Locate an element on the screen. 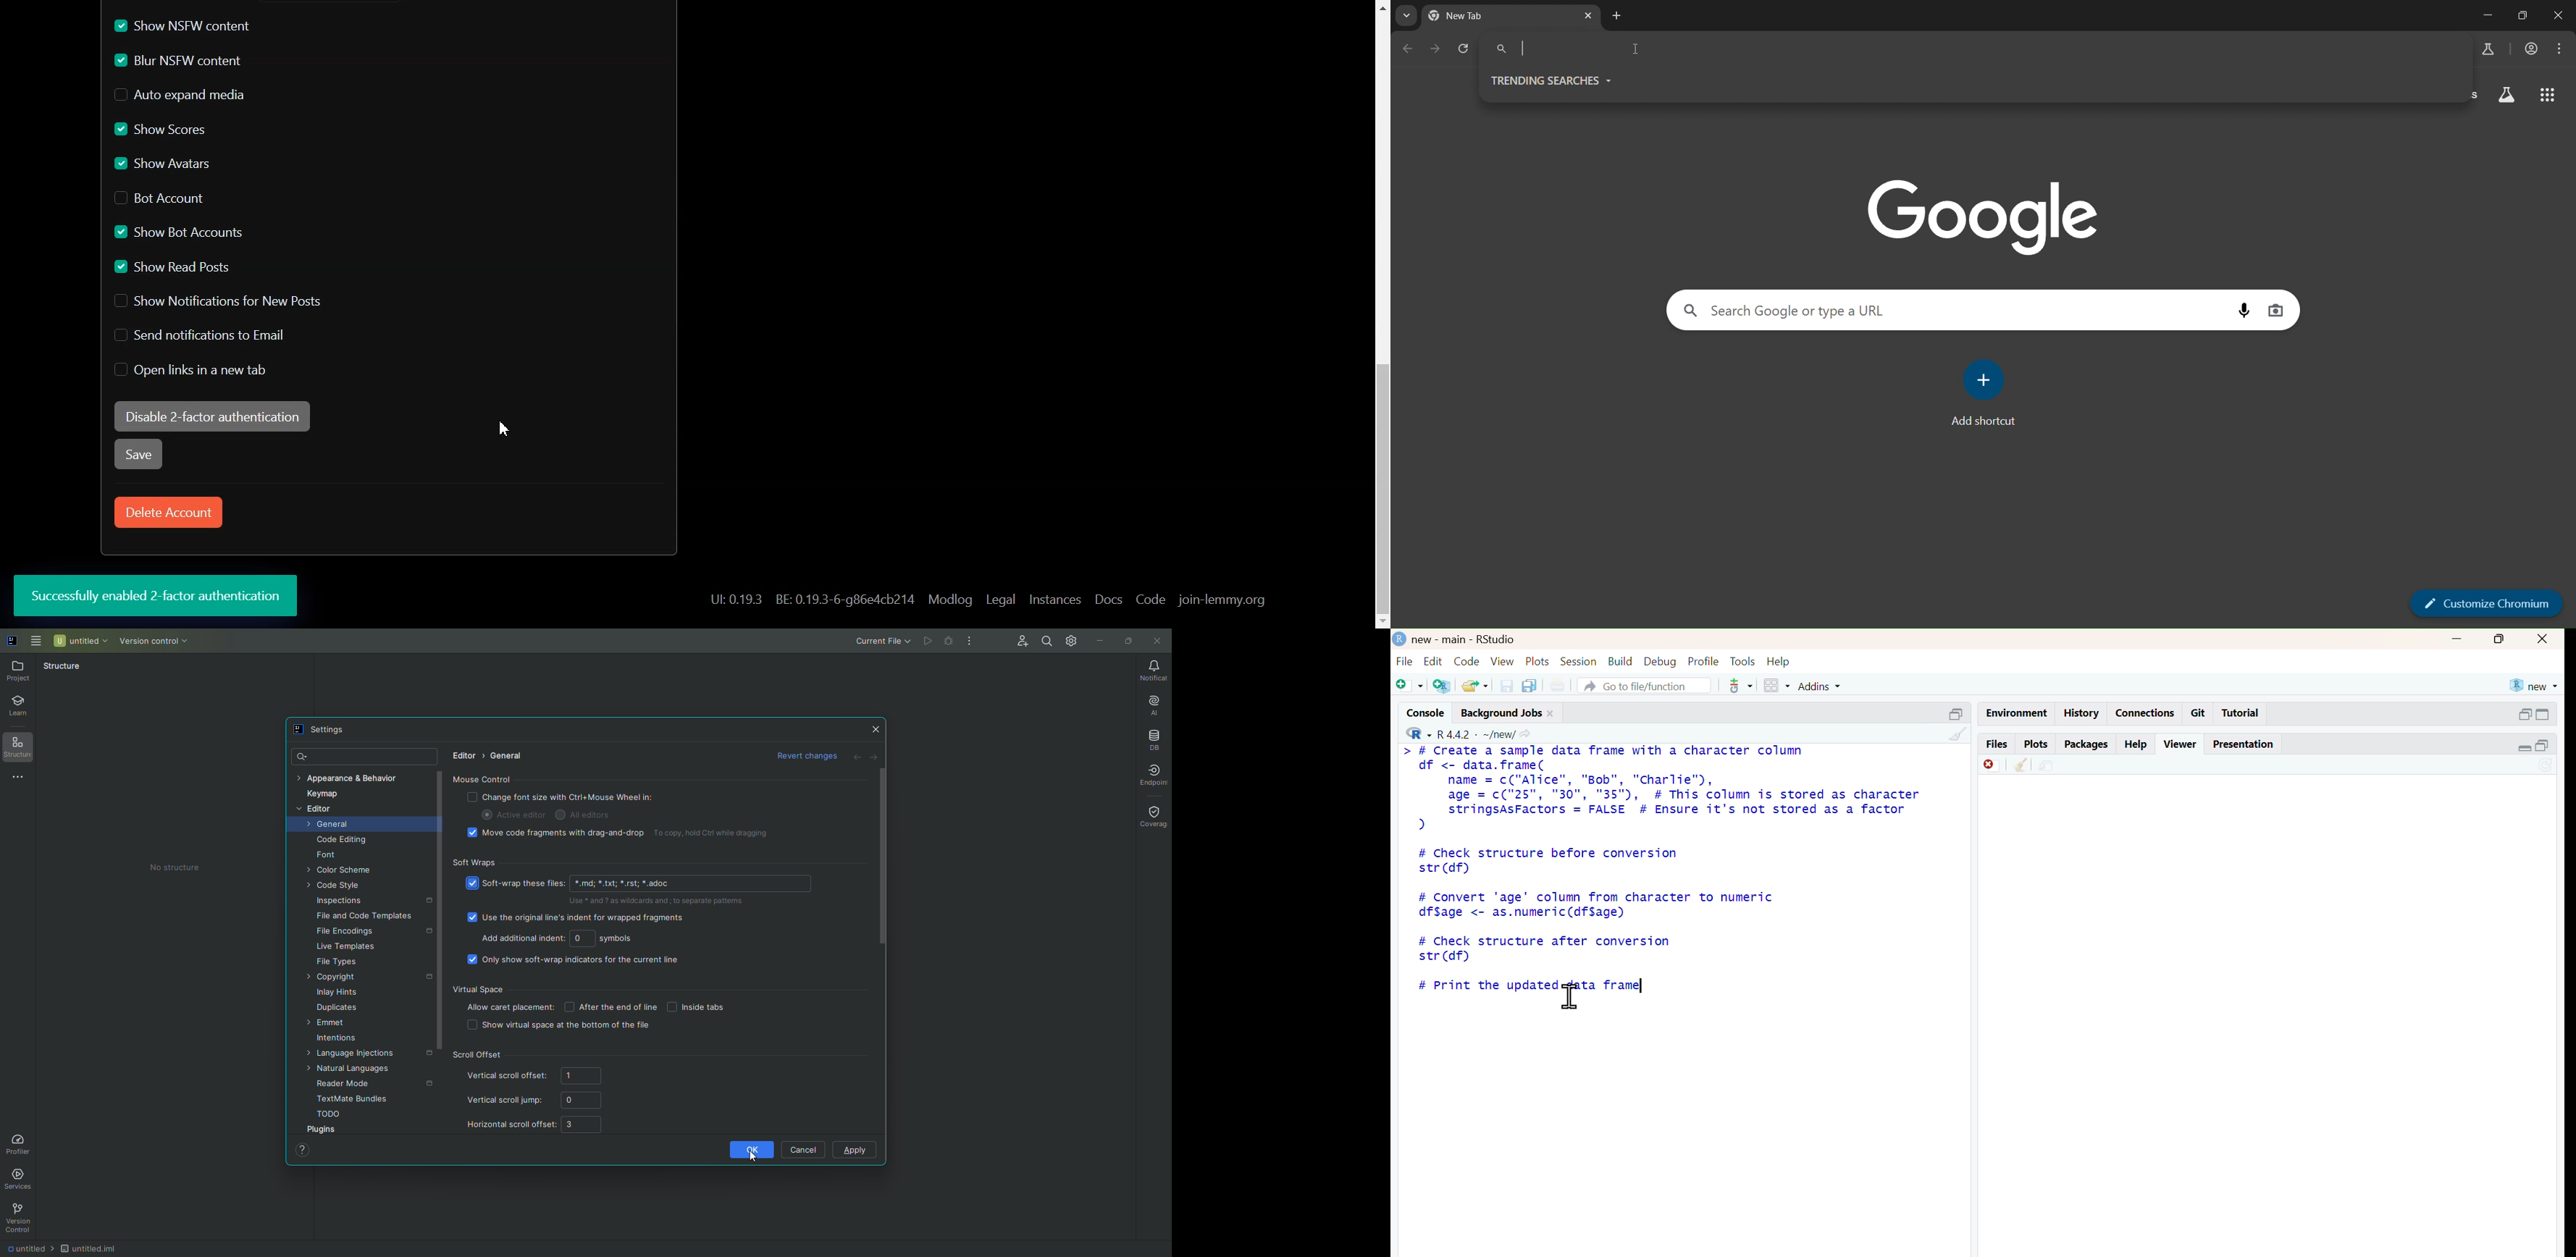 The image size is (2576, 1260). General is located at coordinates (509, 756).